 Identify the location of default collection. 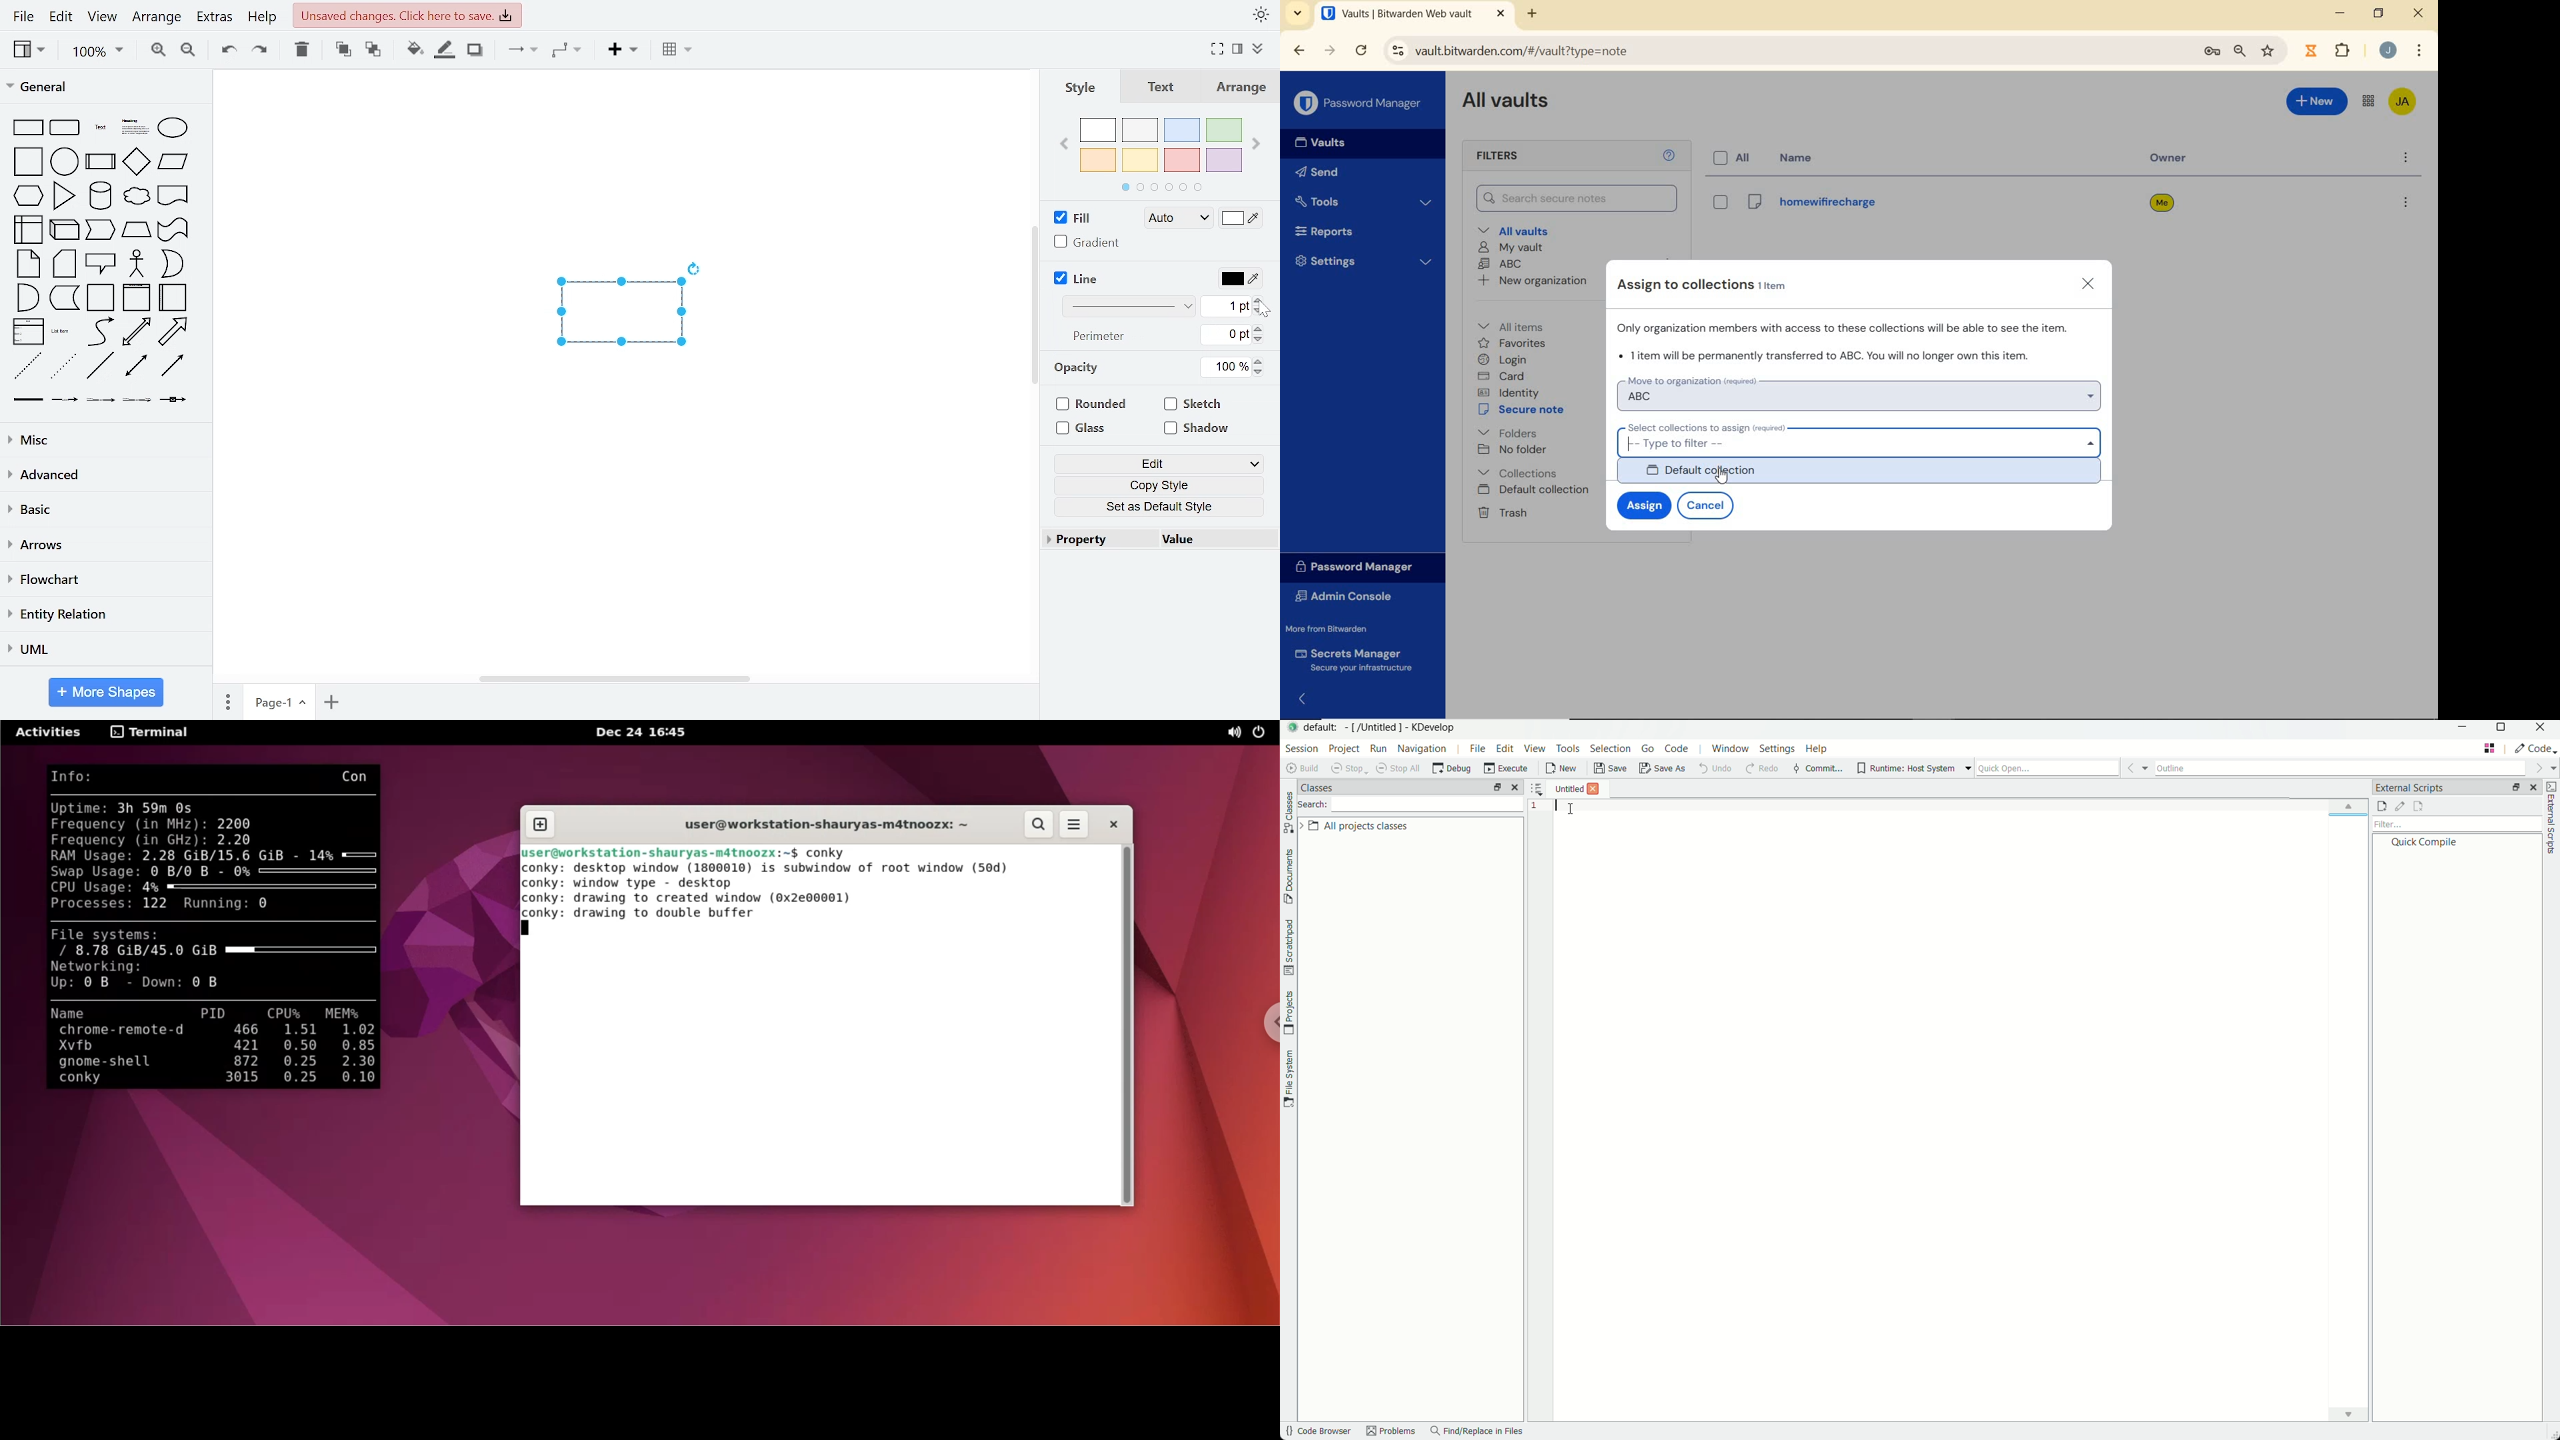
(1864, 473).